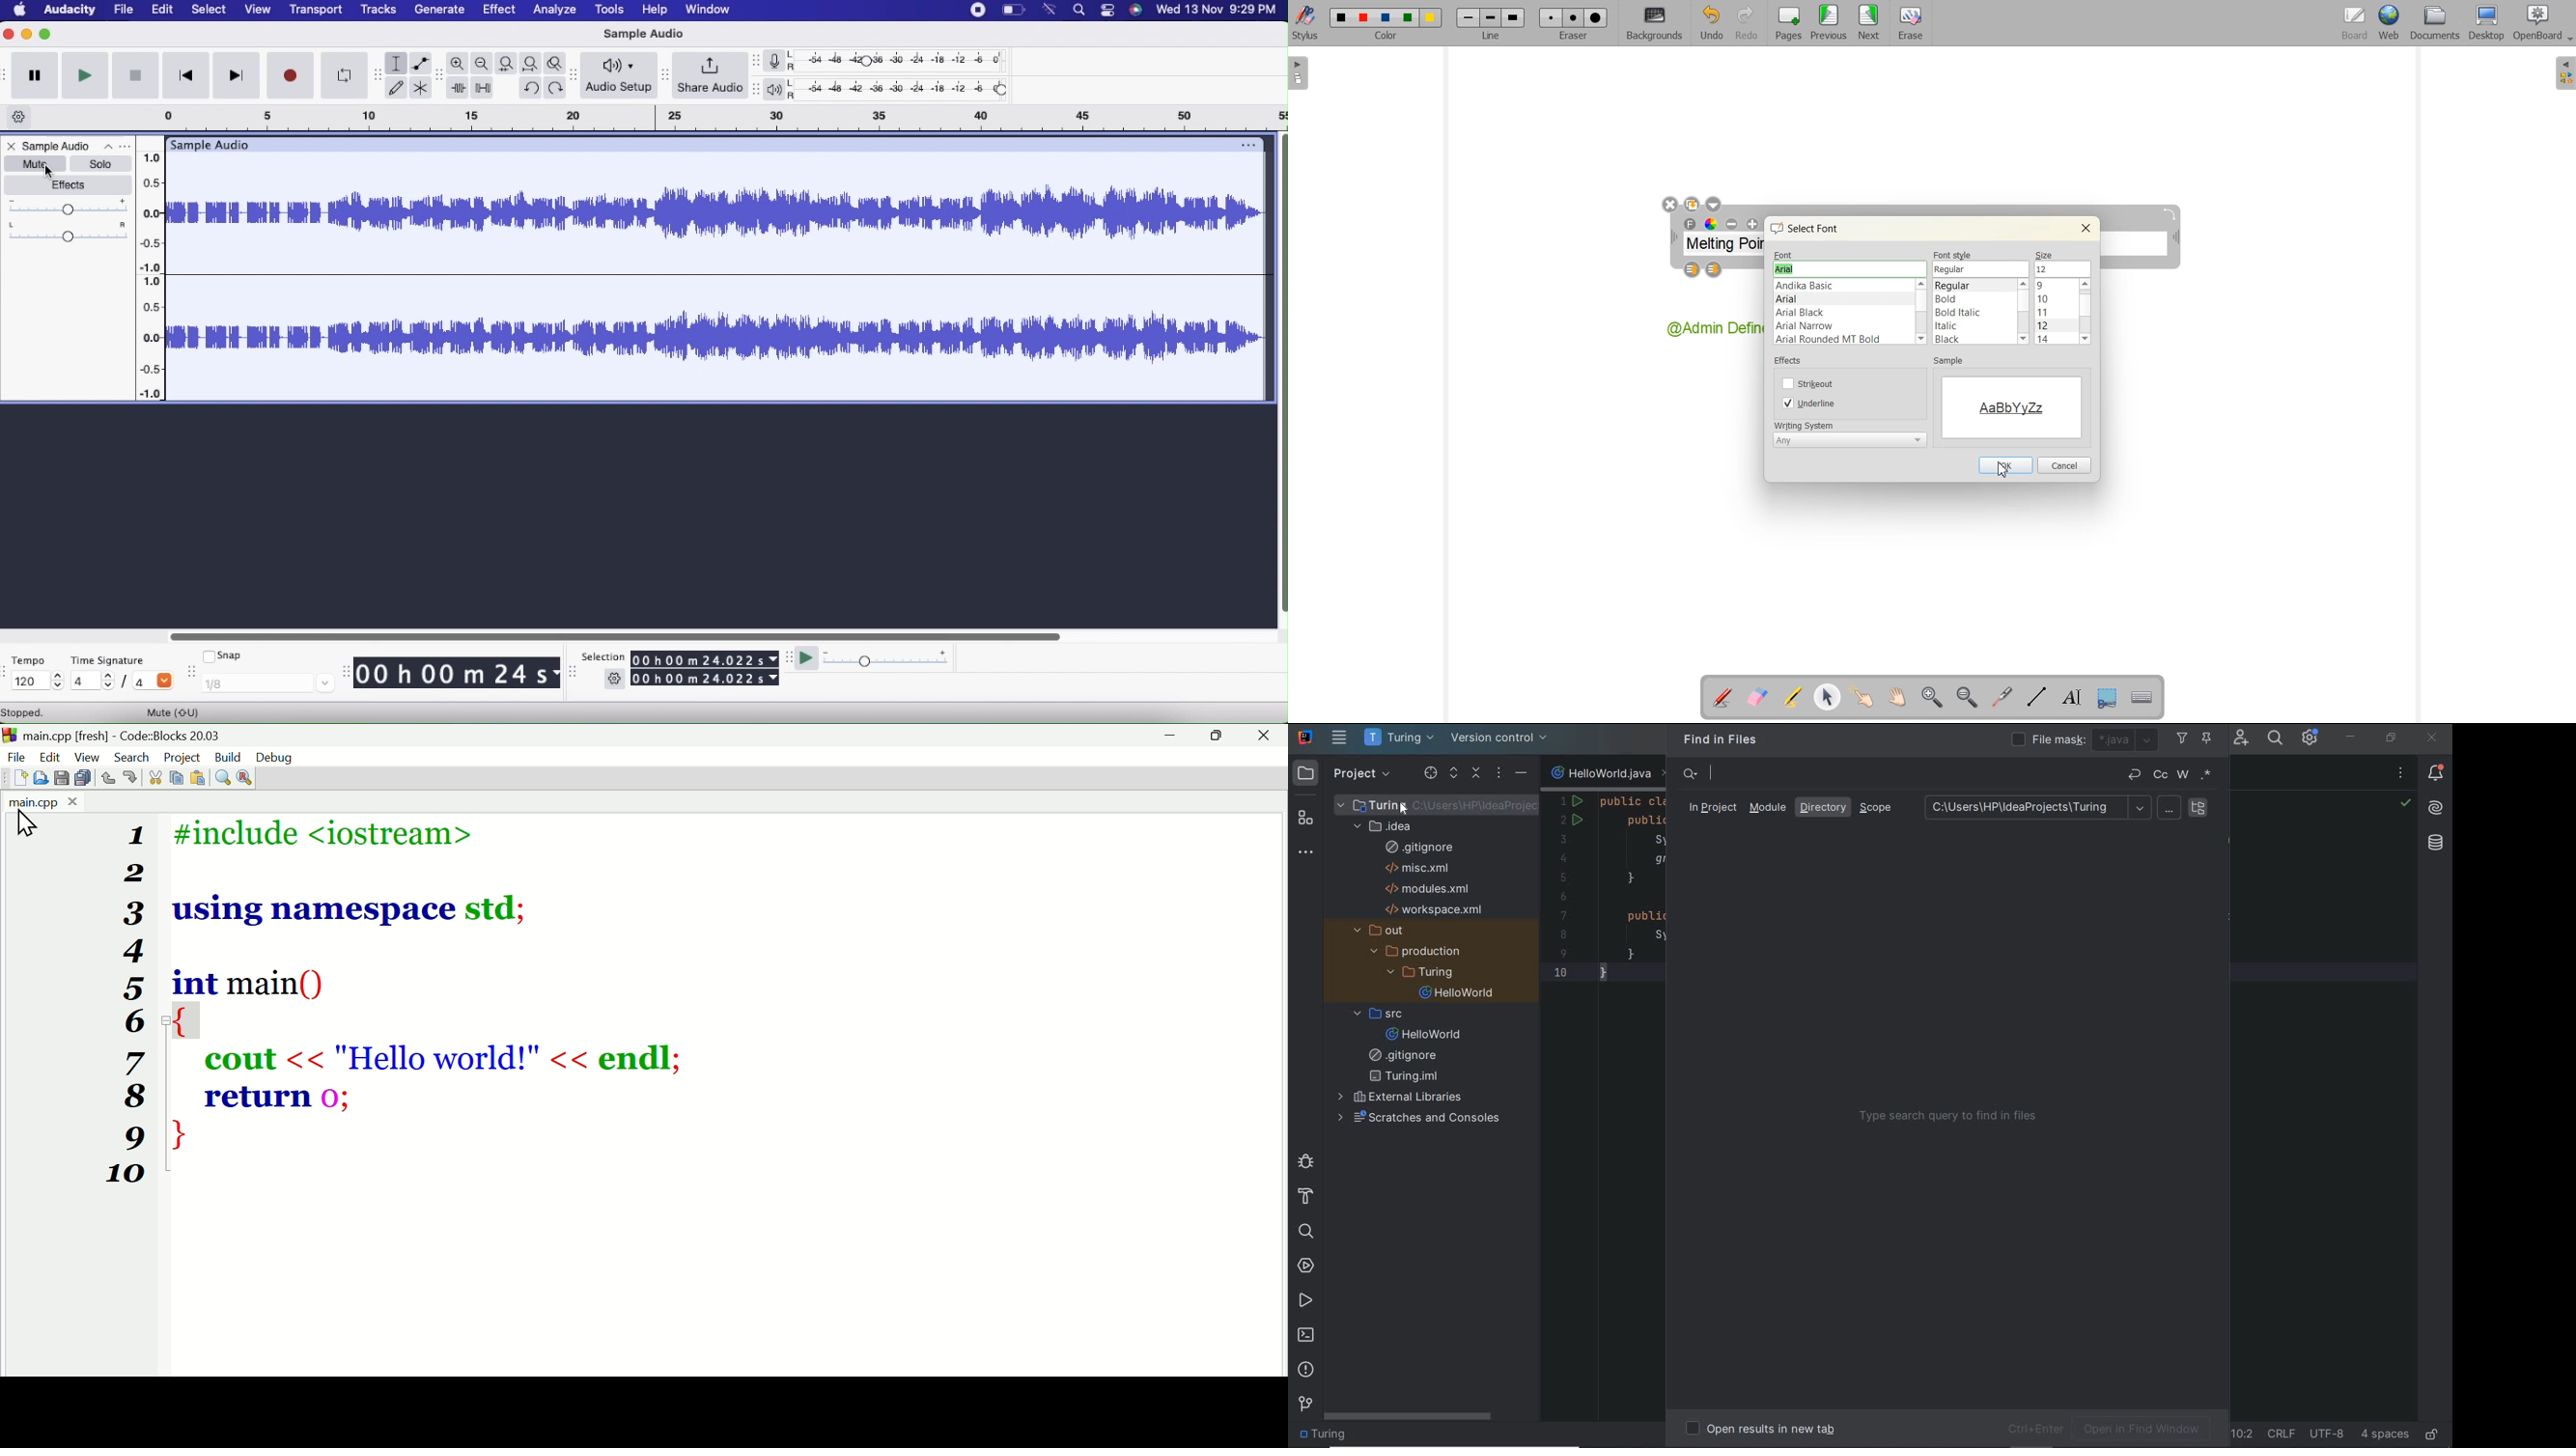 The width and height of the screenshot is (2576, 1456). Describe the element at coordinates (1308, 1231) in the screenshot. I see `search` at that location.